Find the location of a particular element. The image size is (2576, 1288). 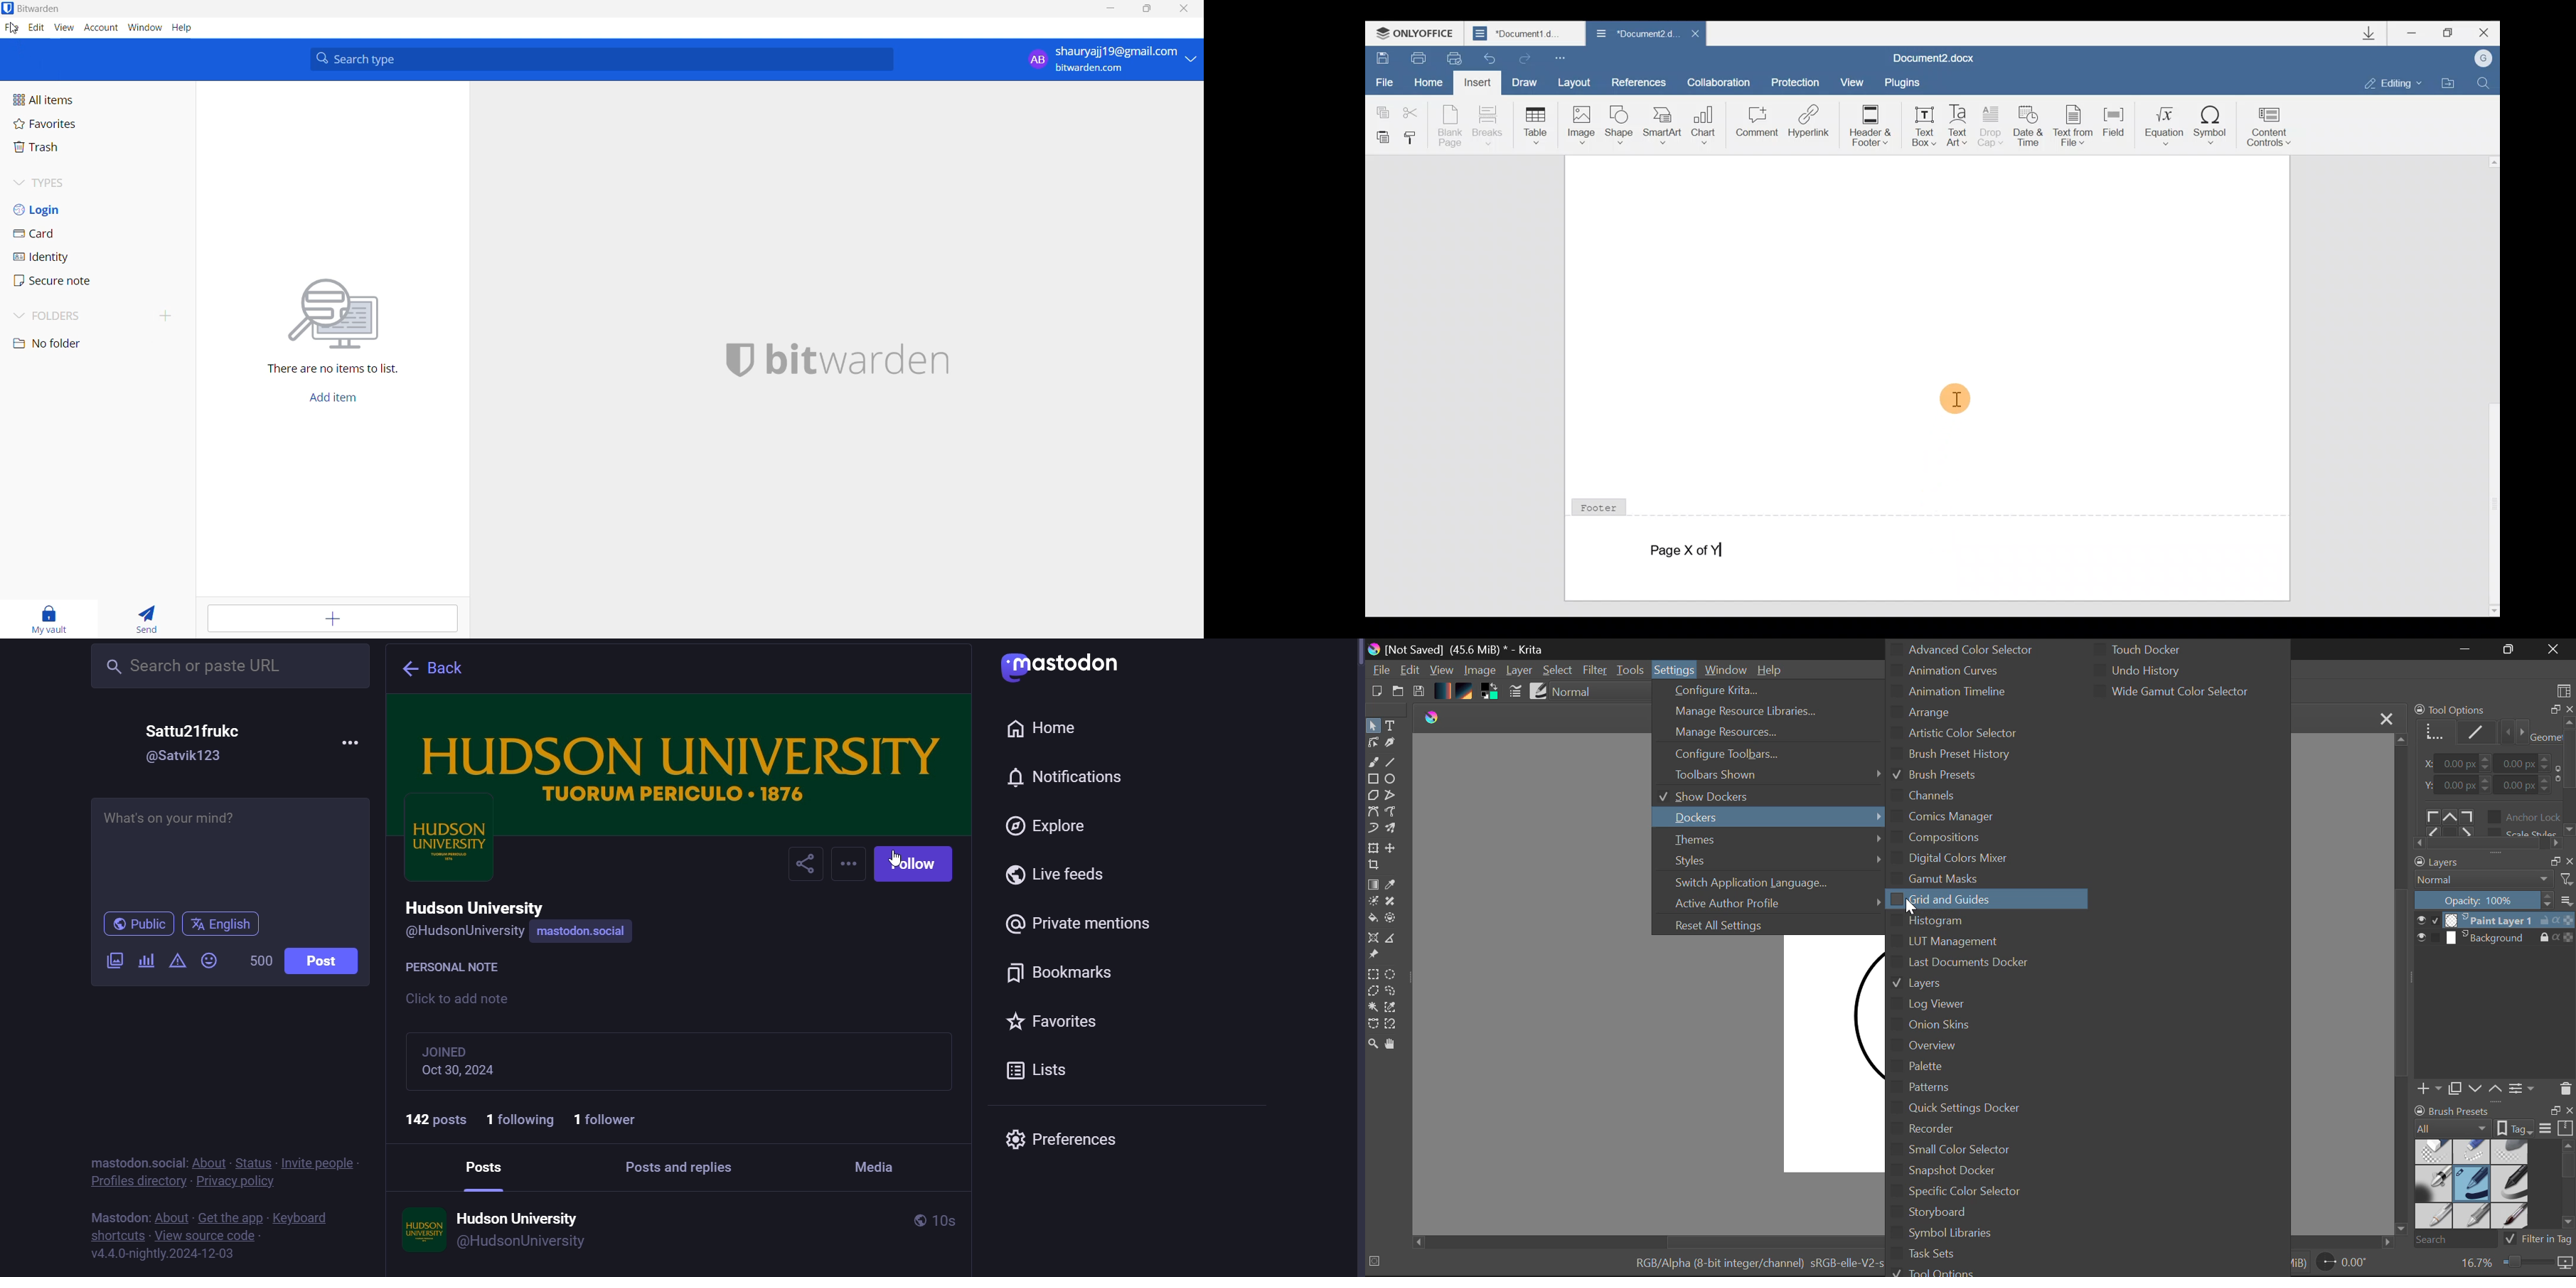

Symbol Libraries is located at coordinates (1977, 1235).